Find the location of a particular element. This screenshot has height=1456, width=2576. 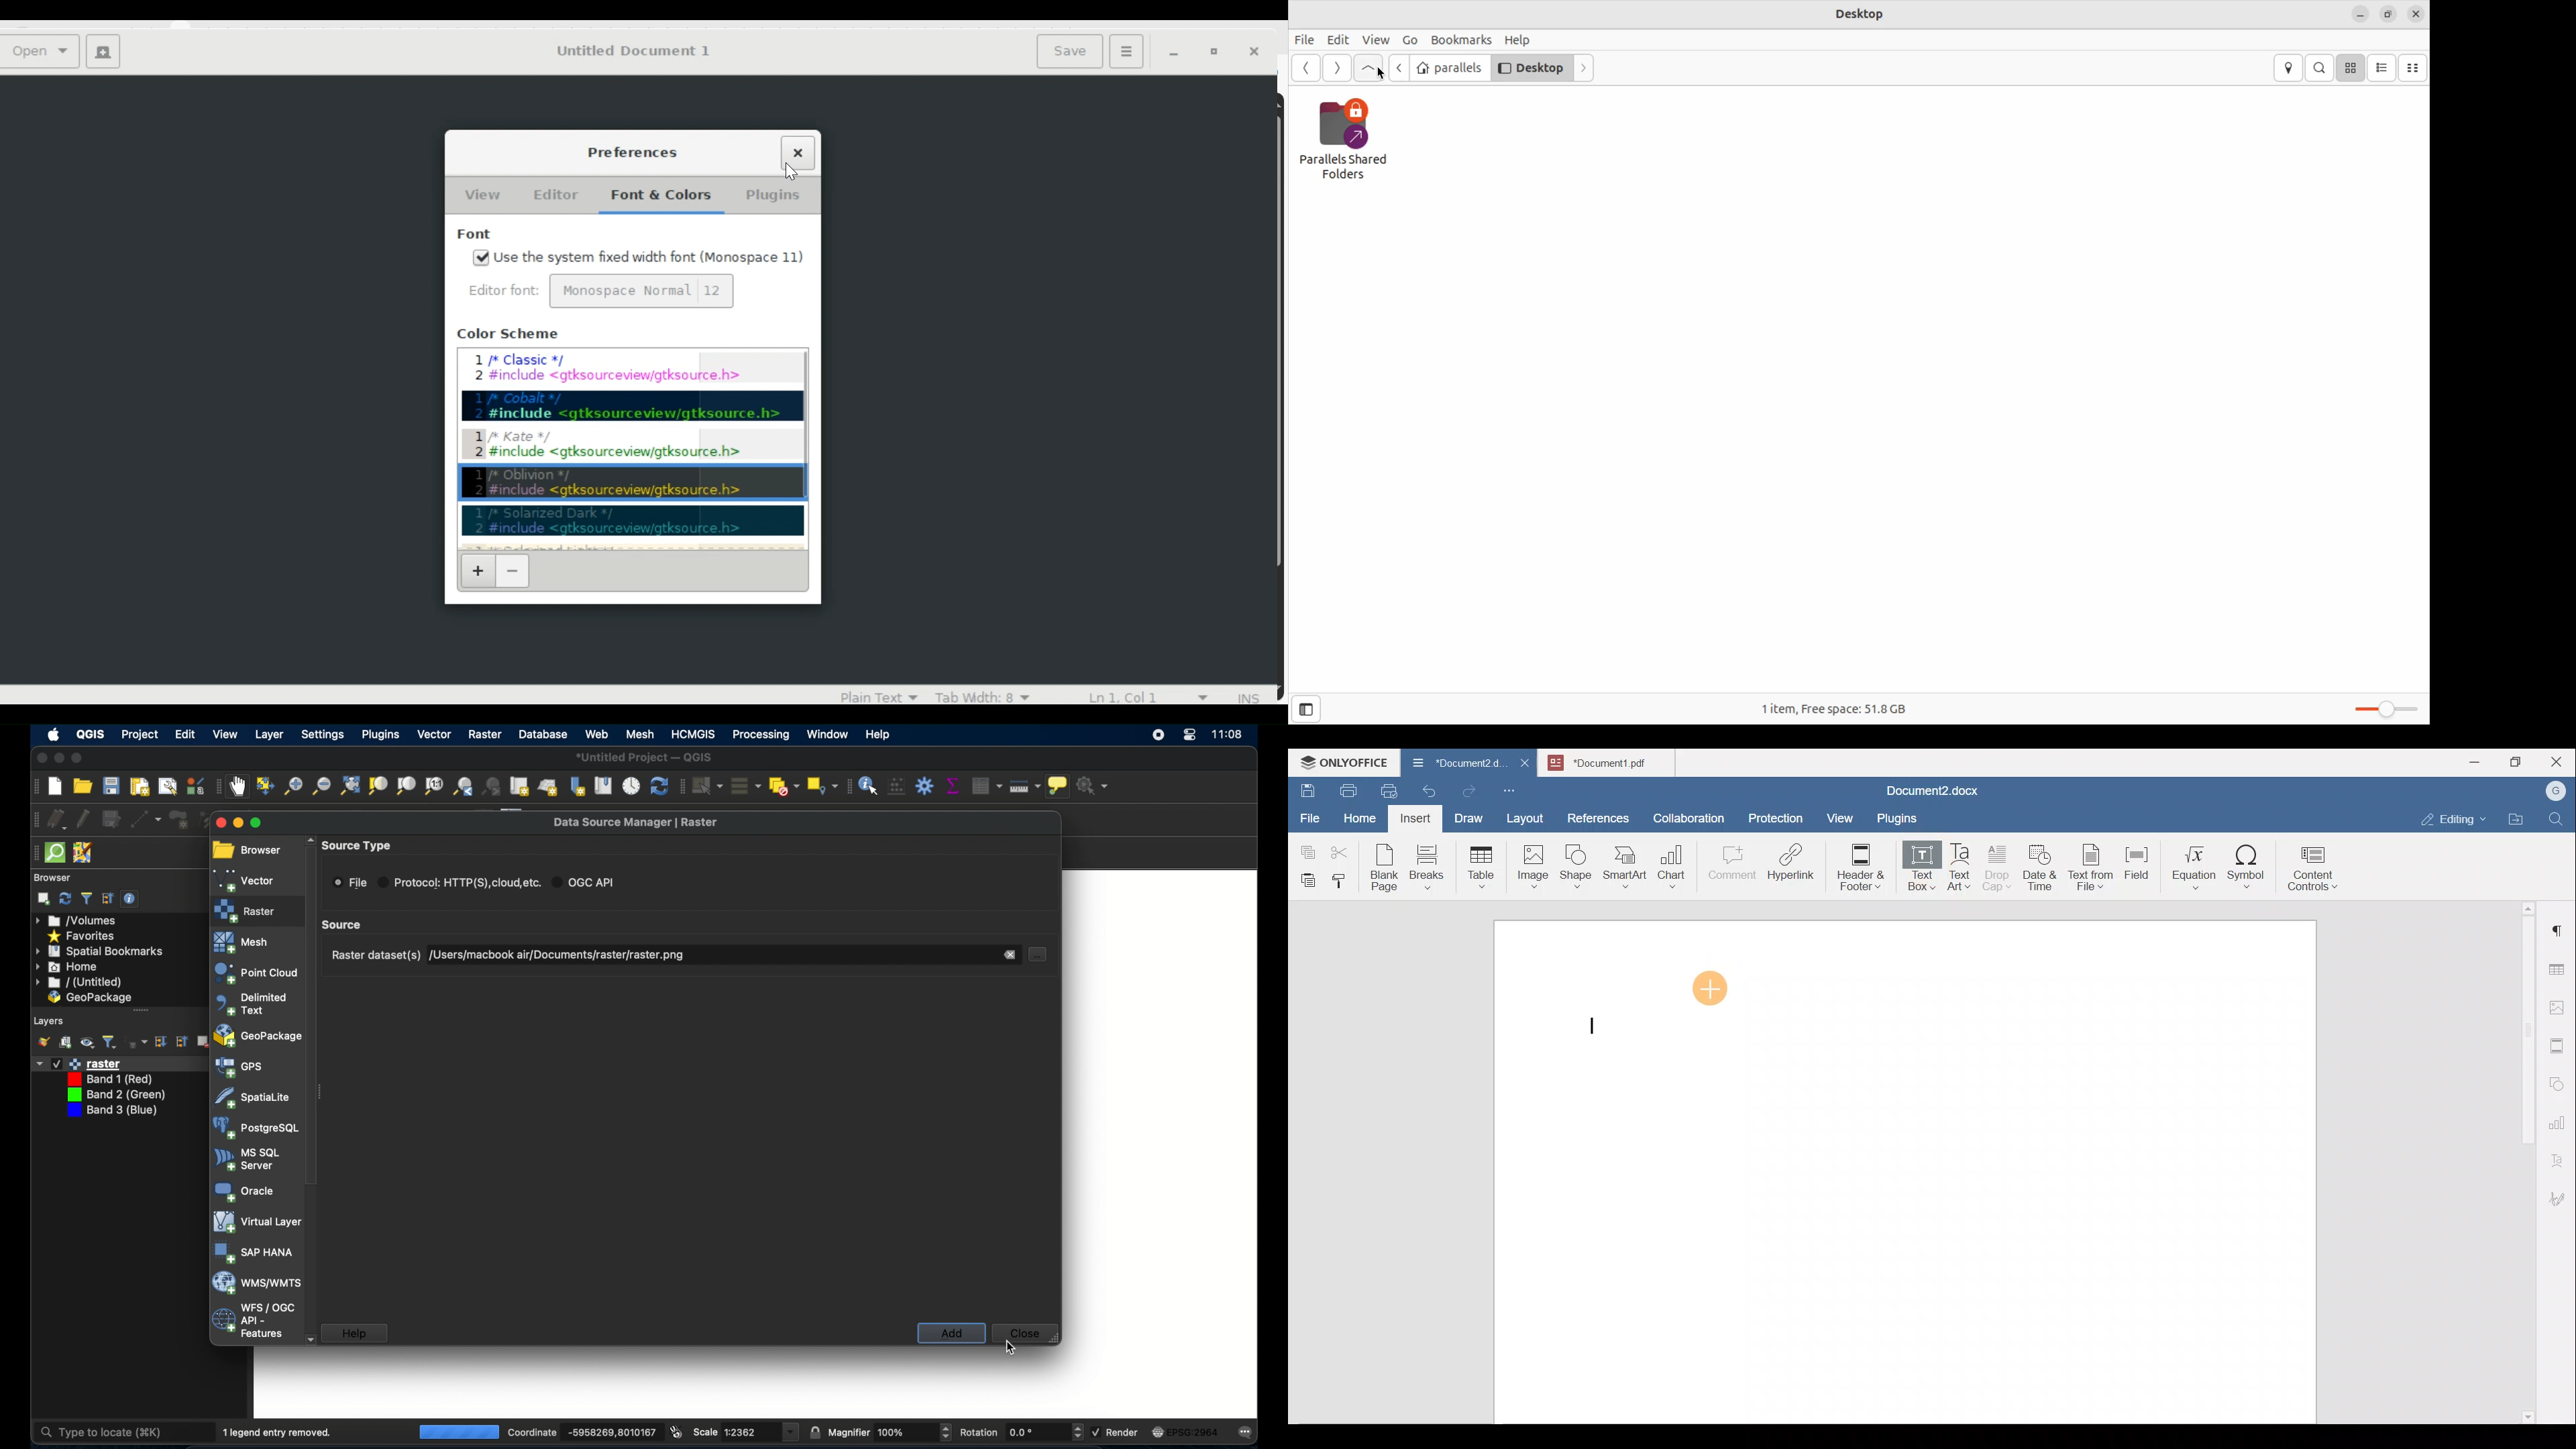

Remove color scheme options is located at coordinates (513, 570).